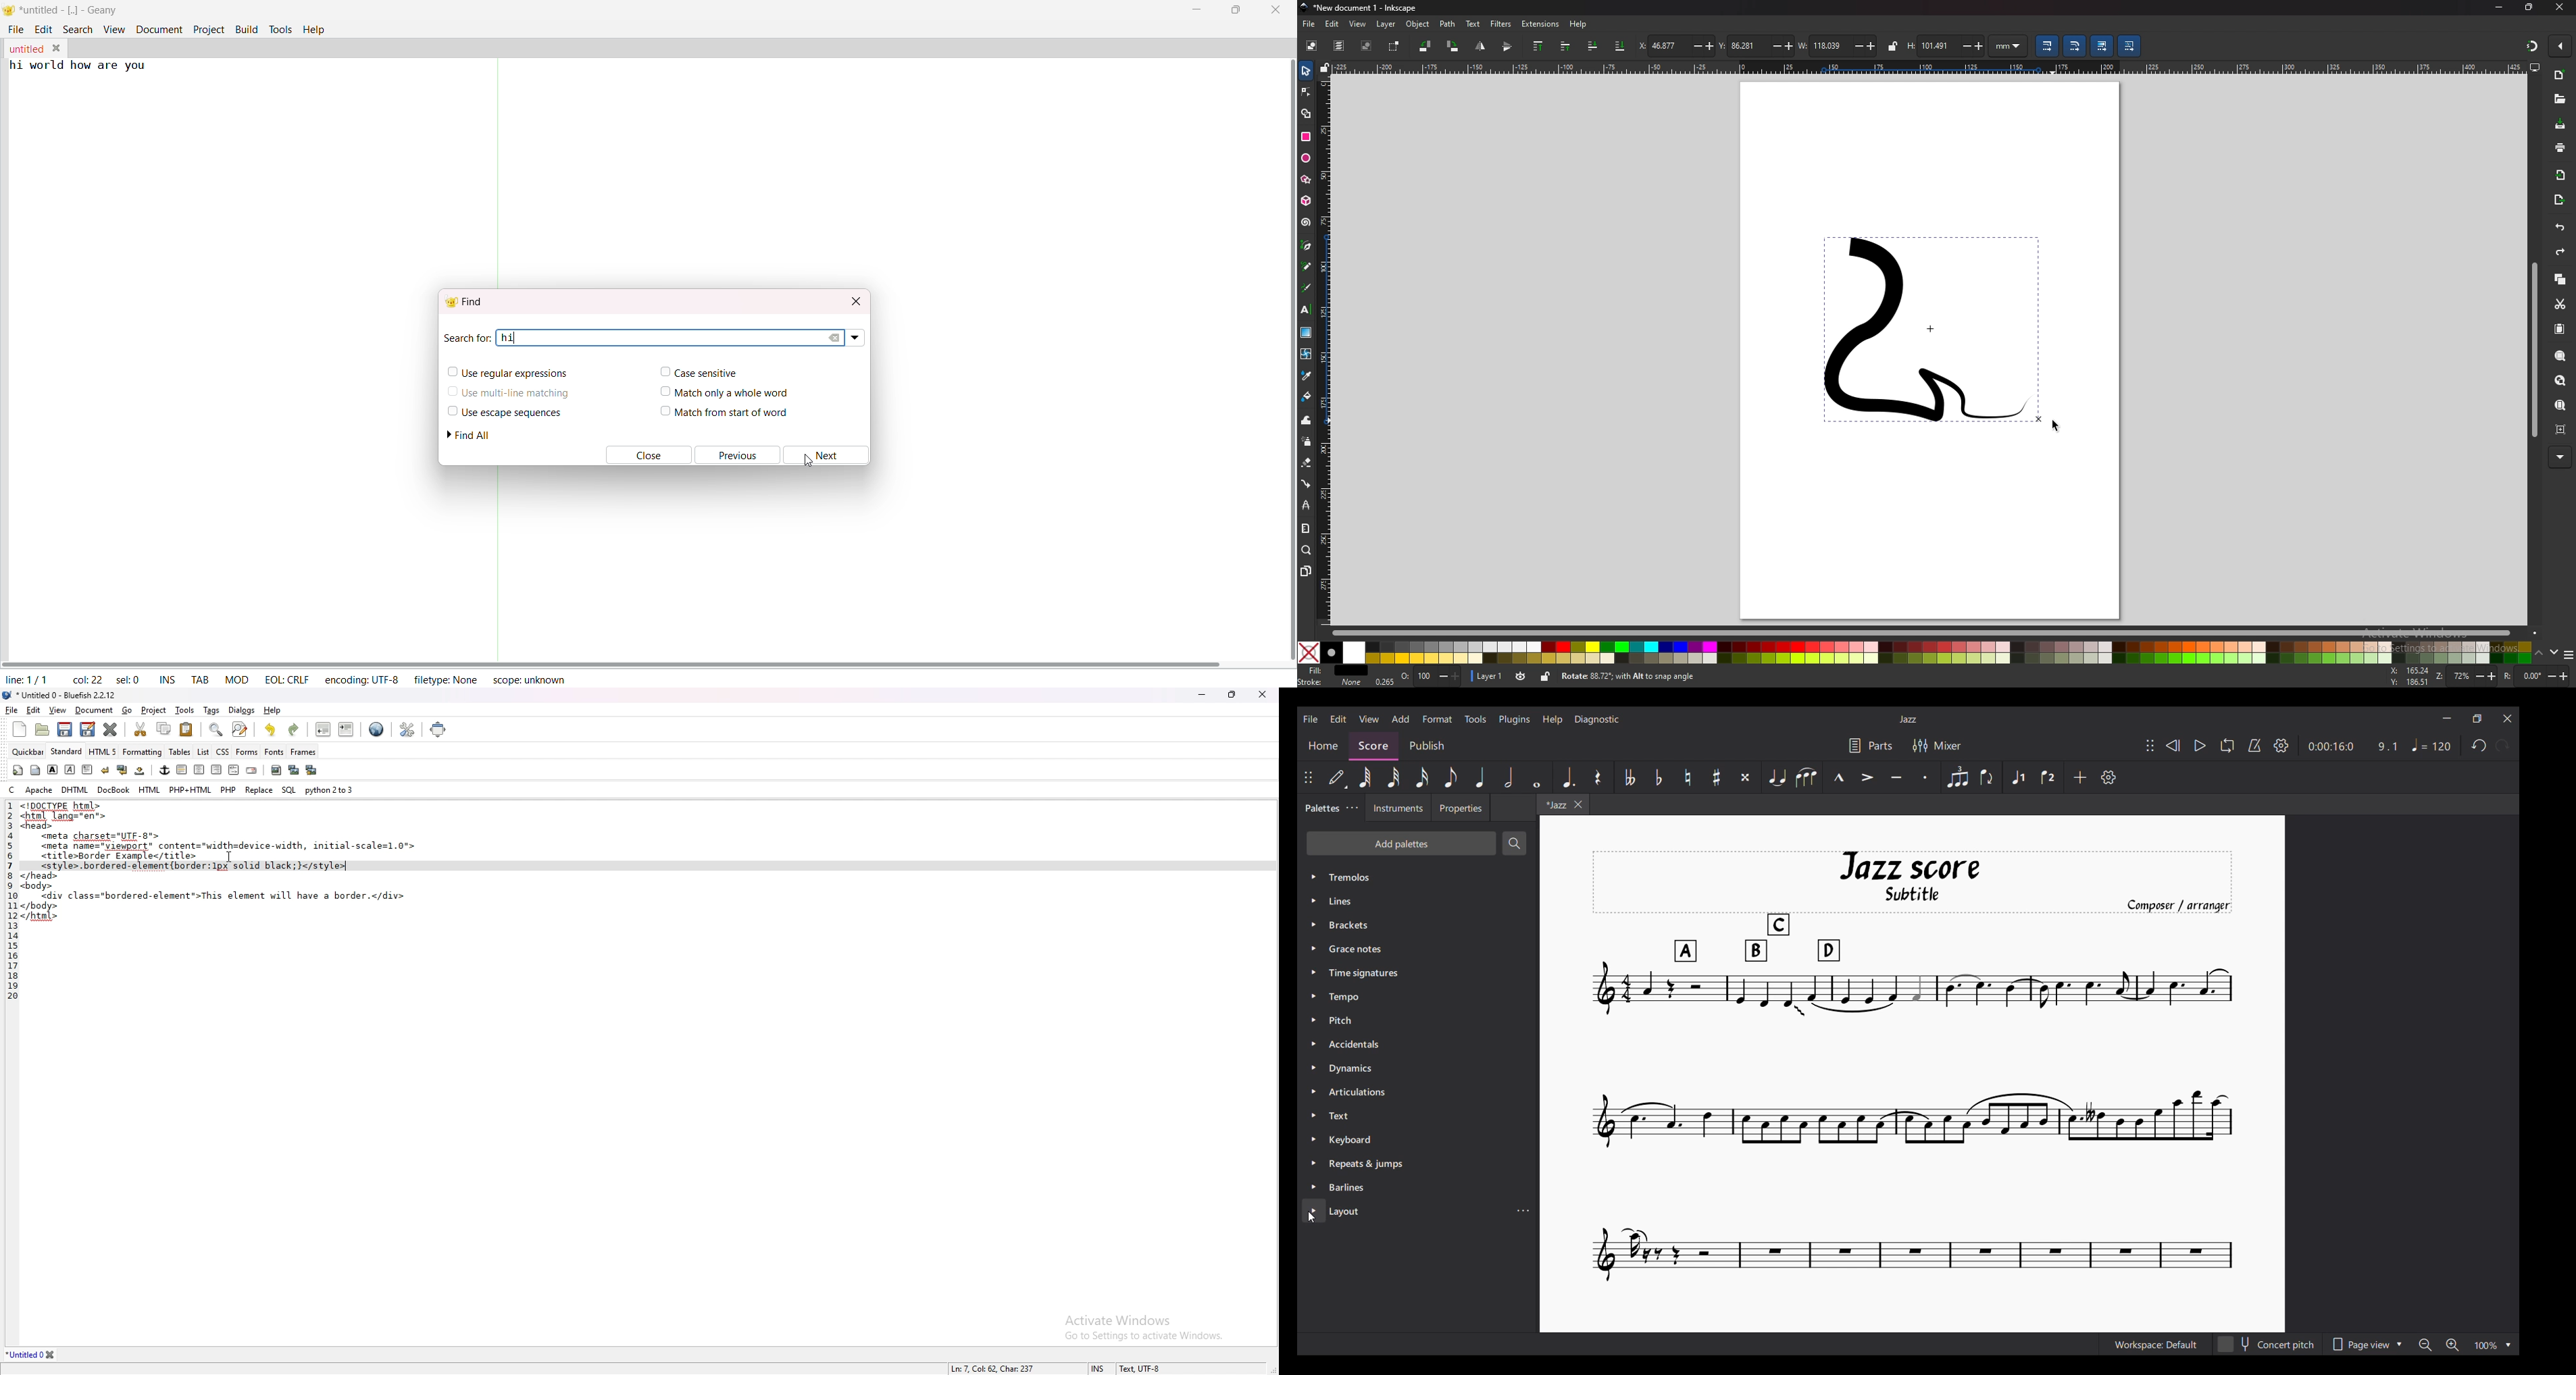 The height and width of the screenshot is (1400, 2576). What do you see at coordinates (1308, 24) in the screenshot?
I see `file` at bounding box center [1308, 24].